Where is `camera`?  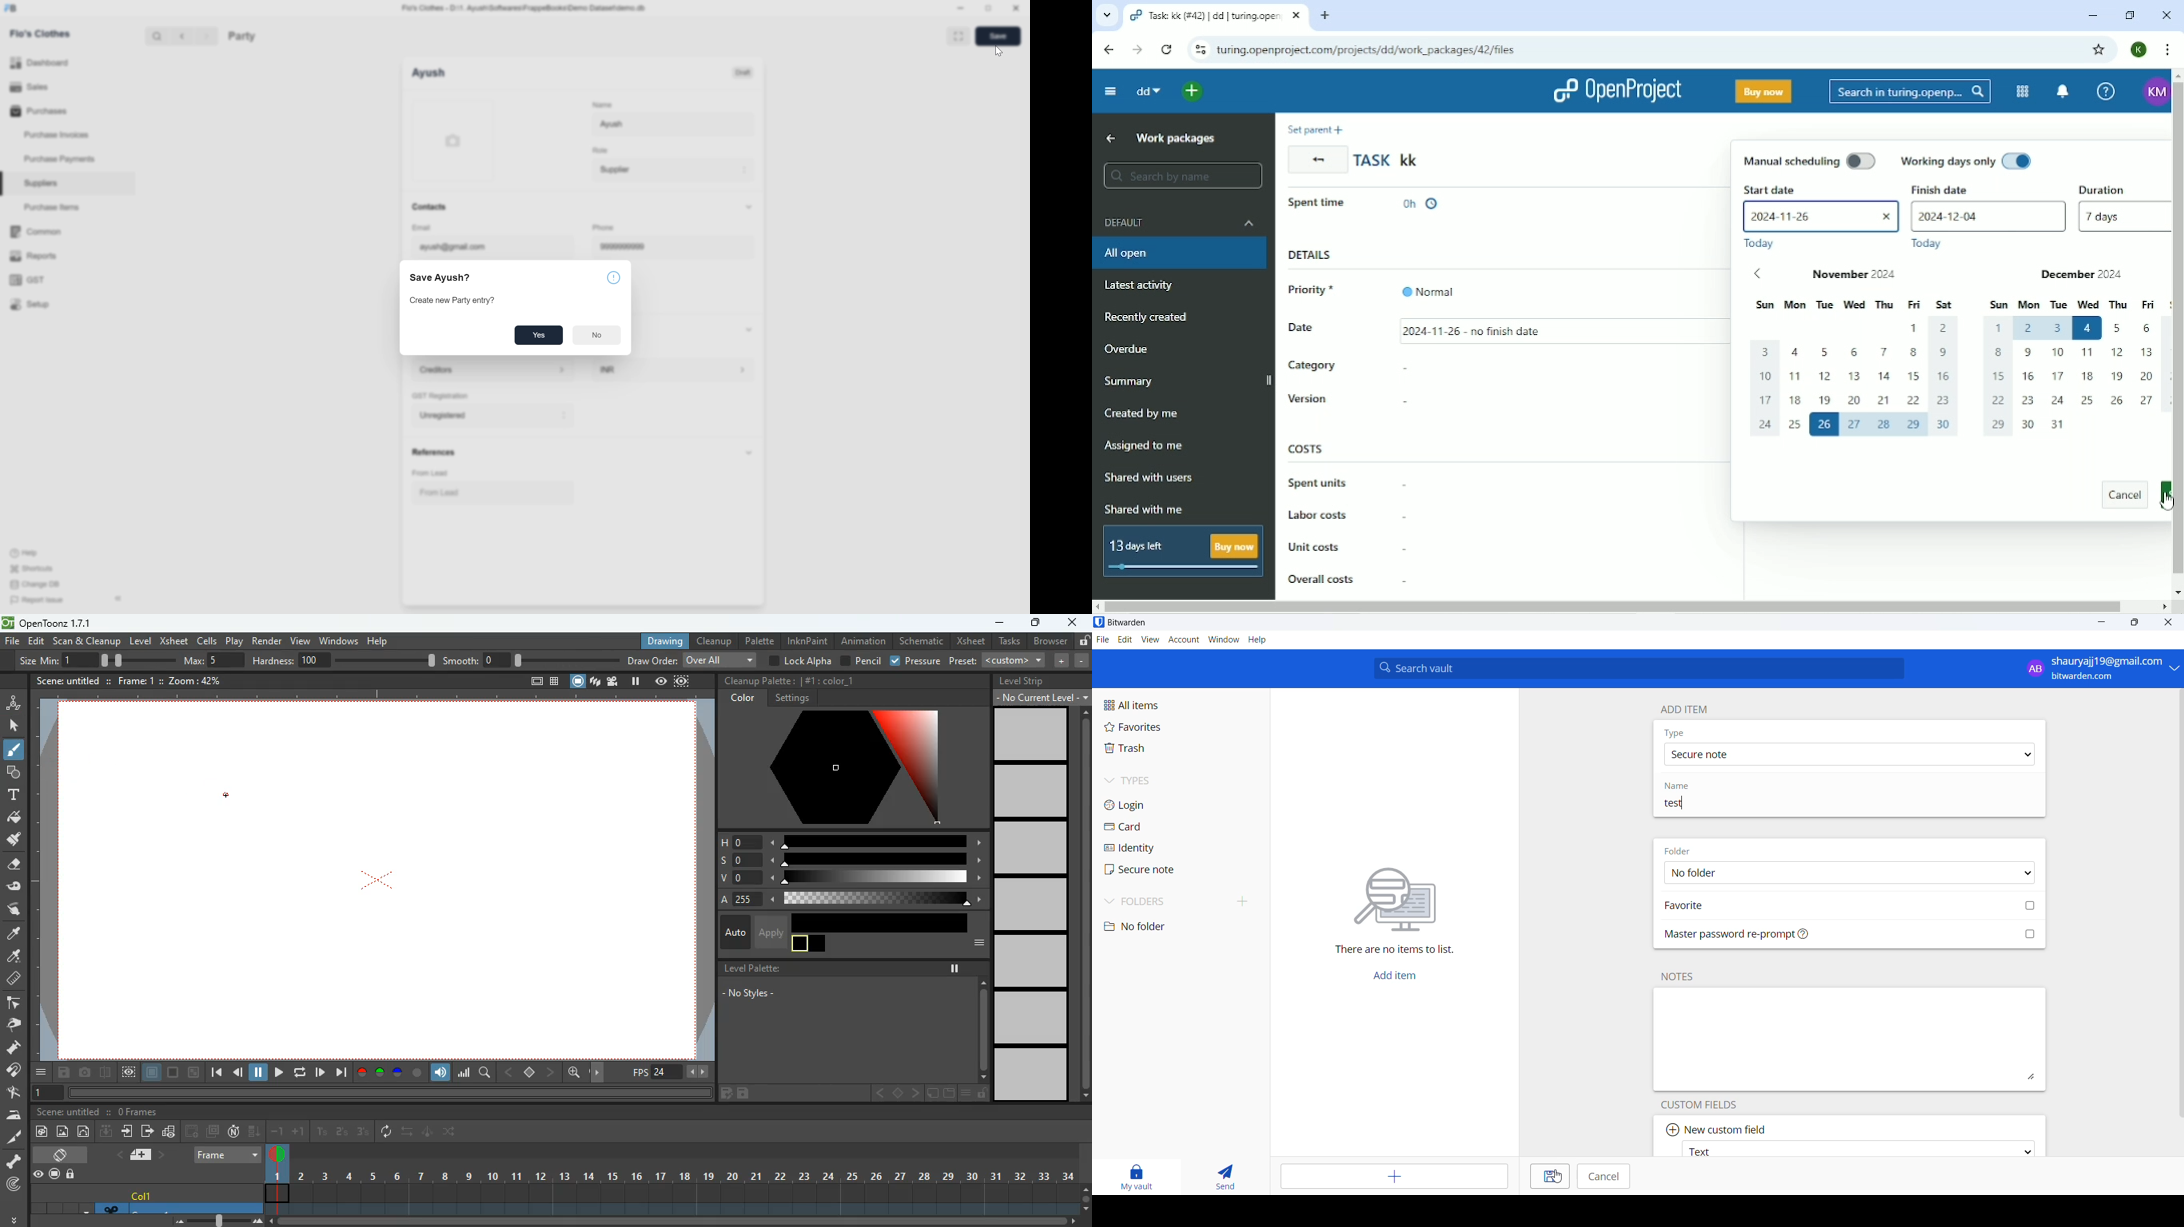 camera is located at coordinates (86, 1074).